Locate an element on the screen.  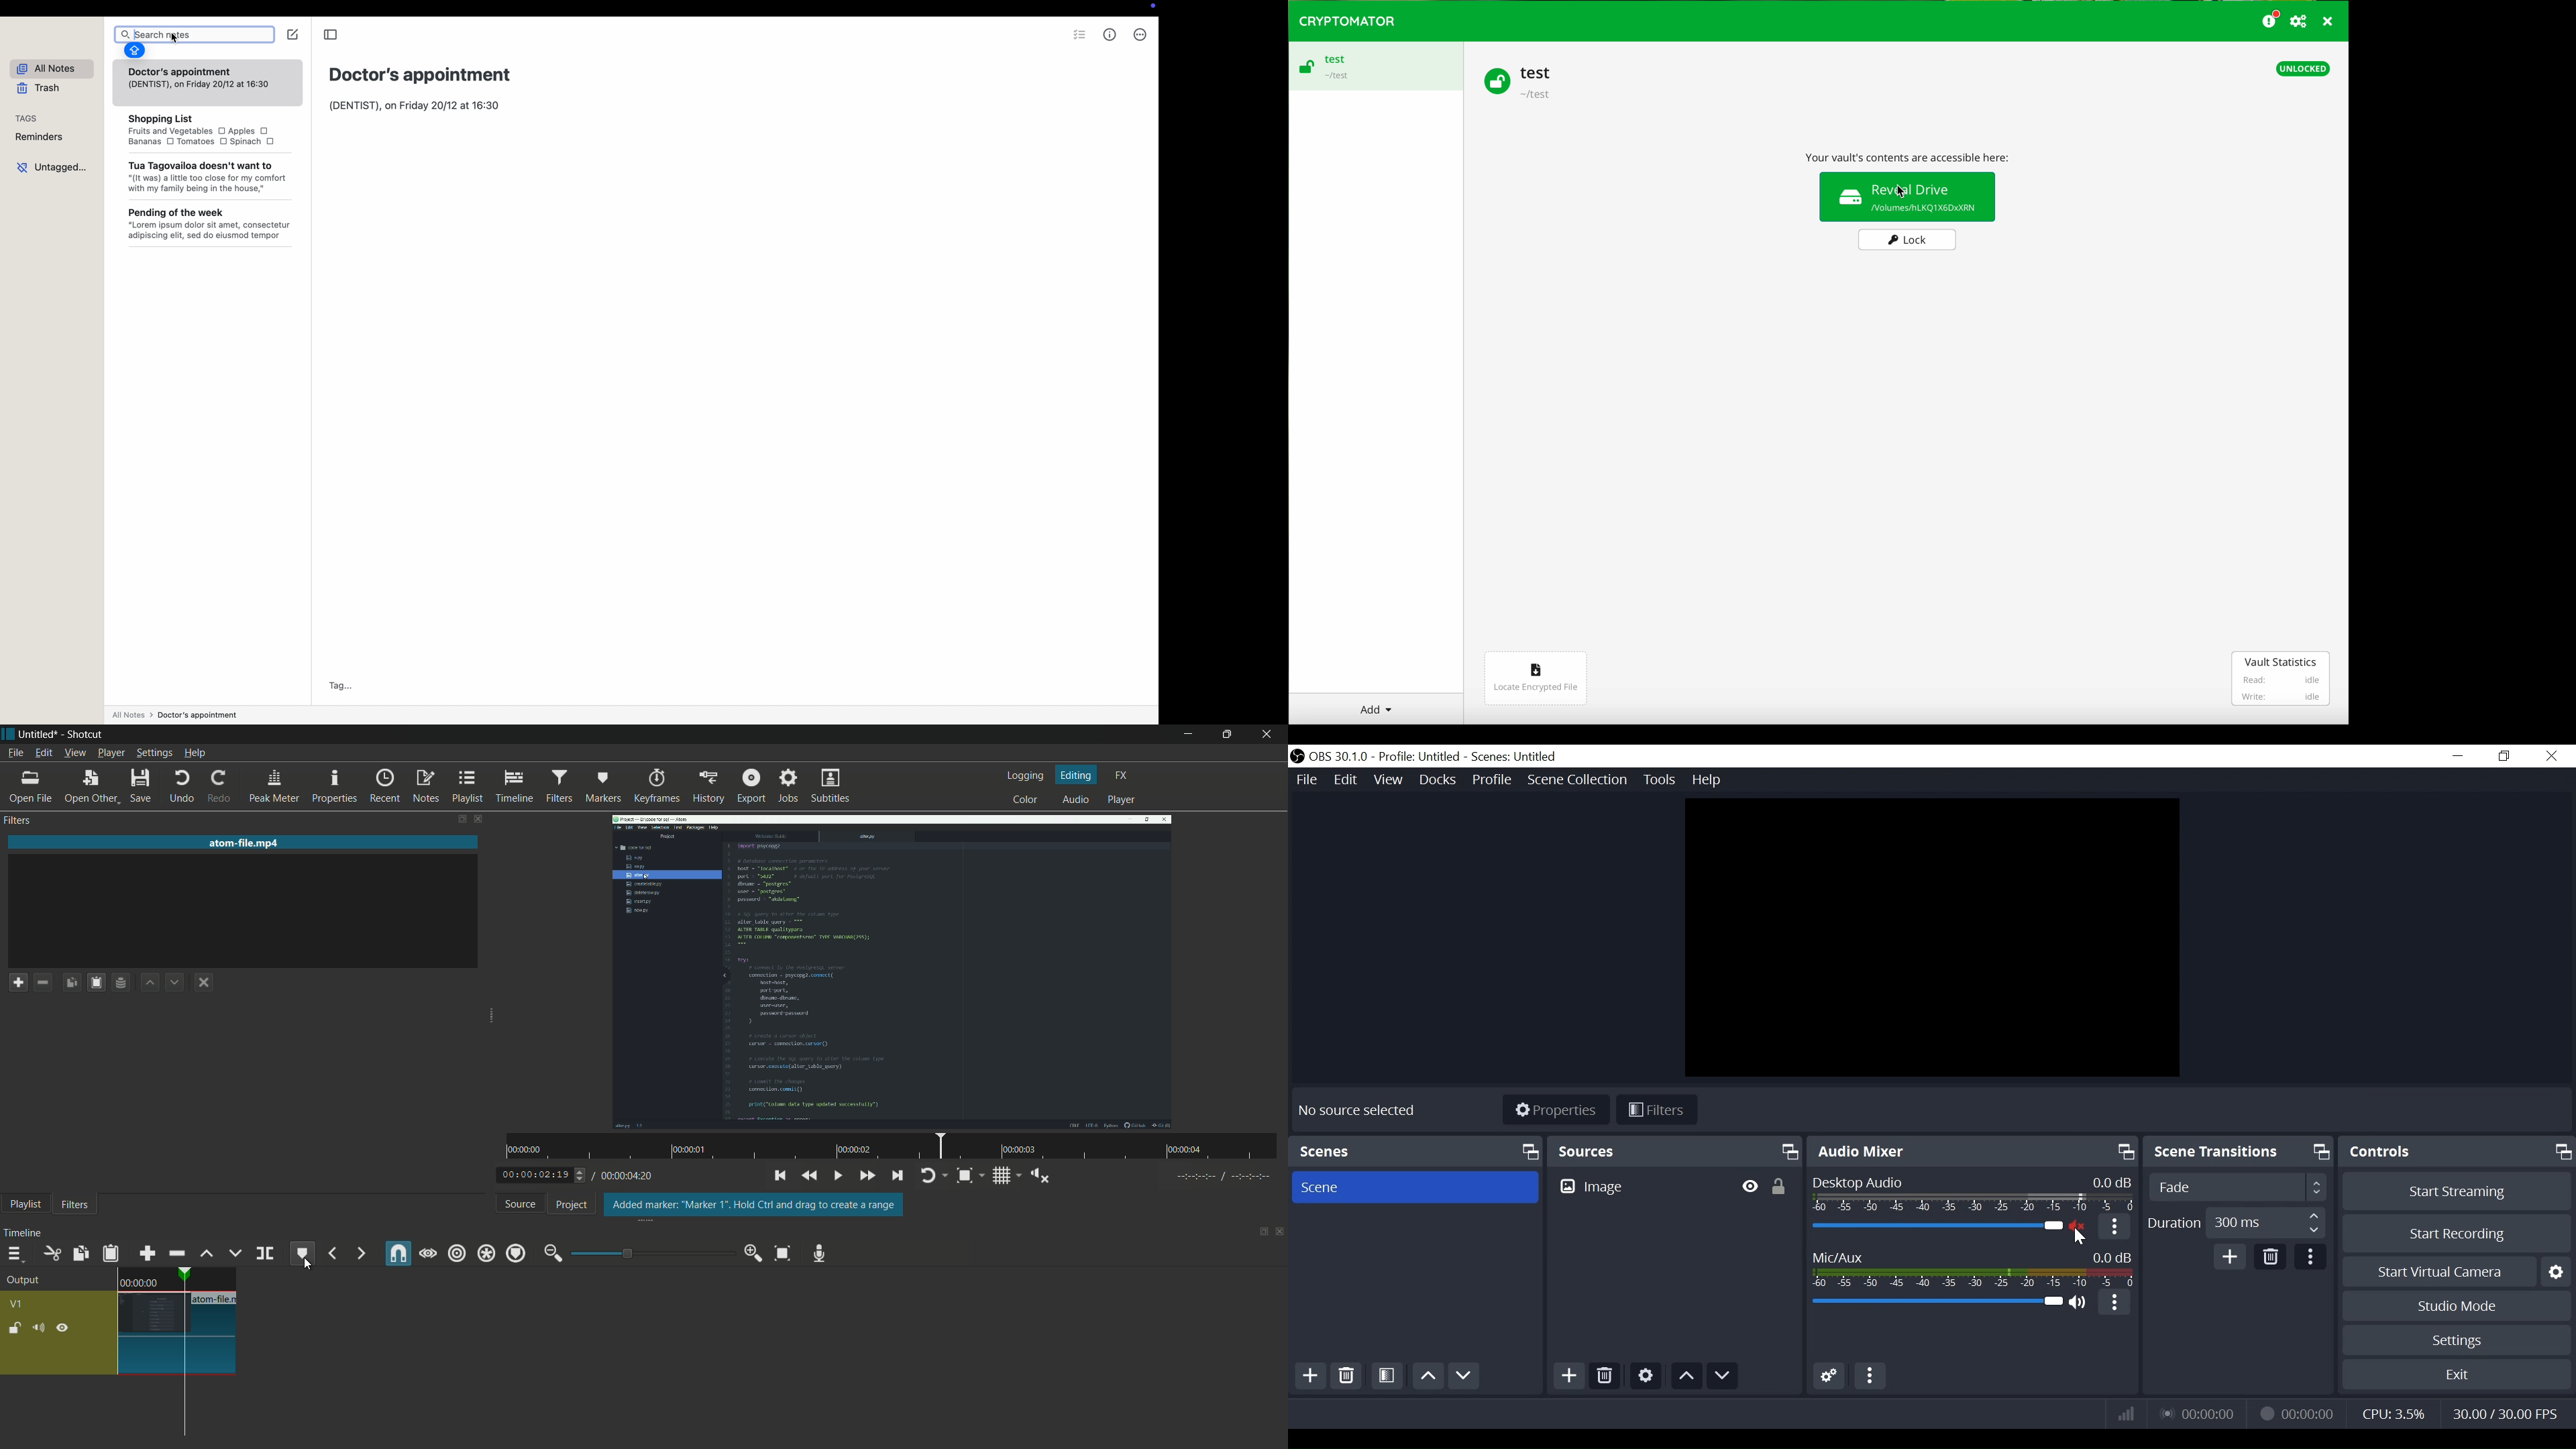
Move Up is located at coordinates (1685, 1375).